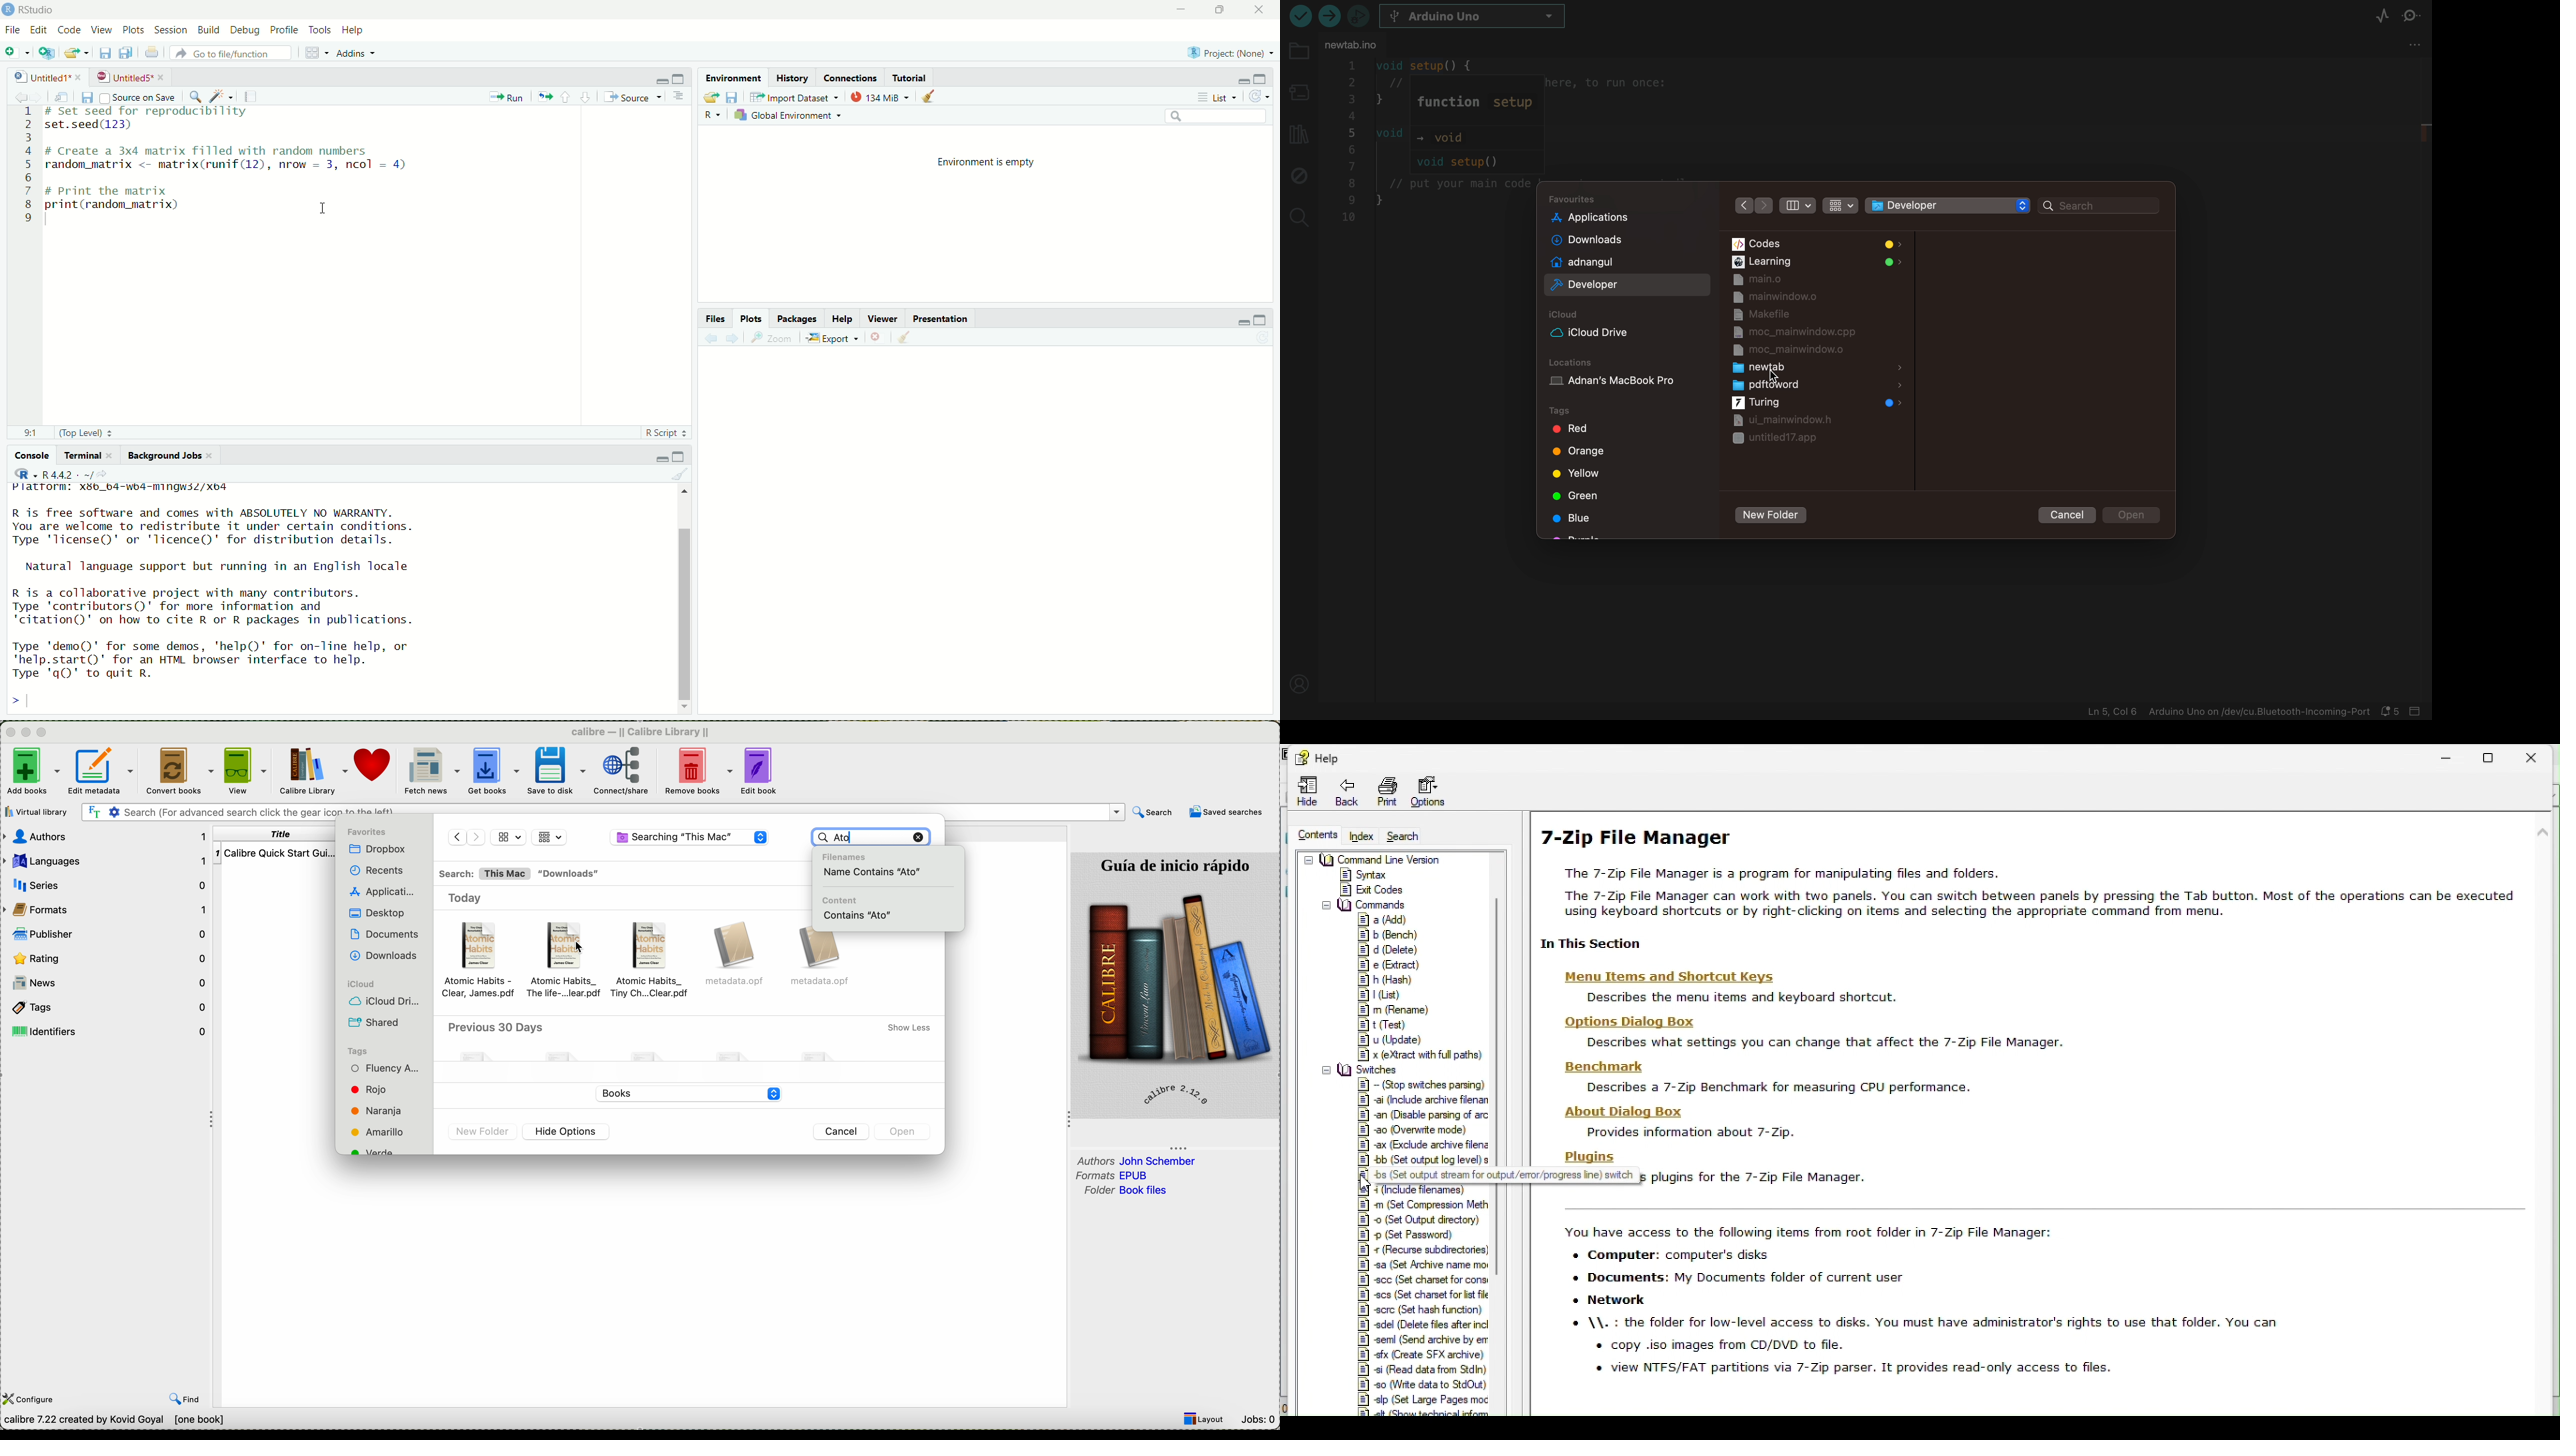  Describe the element at coordinates (13, 53) in the screenshot. I see `add` at that location.